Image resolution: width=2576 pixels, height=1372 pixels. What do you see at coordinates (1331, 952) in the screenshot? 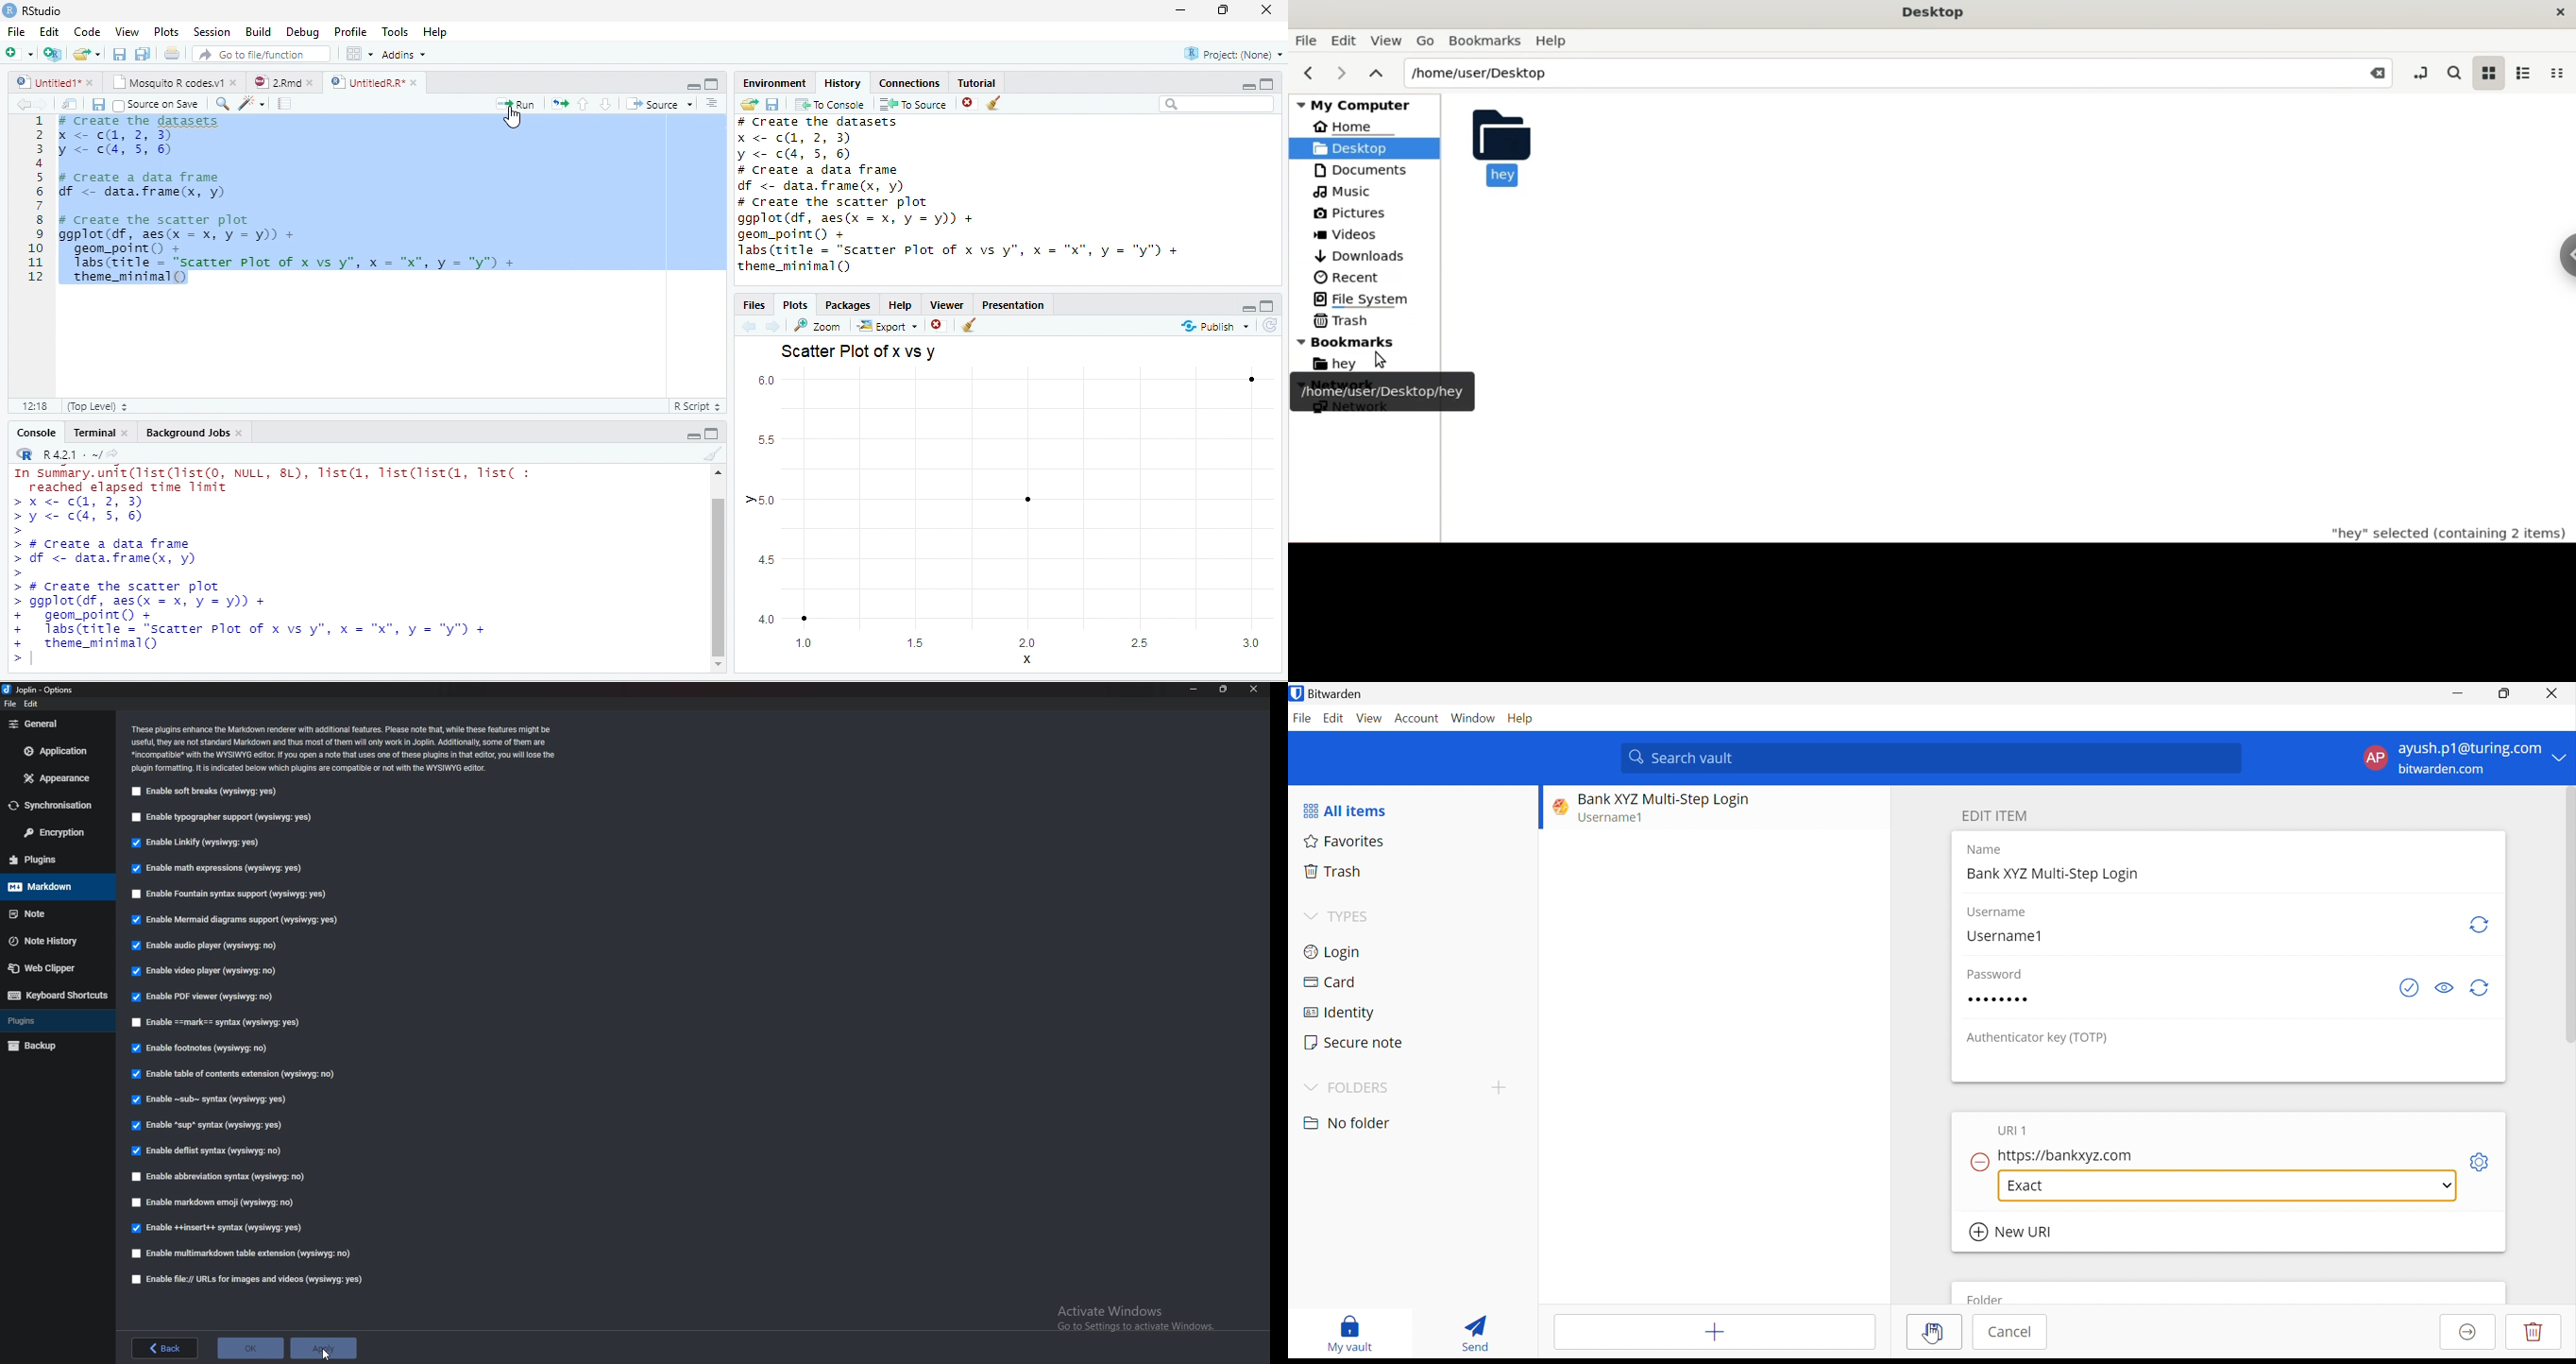
I see `Login` at bounding box center [1331, 952].